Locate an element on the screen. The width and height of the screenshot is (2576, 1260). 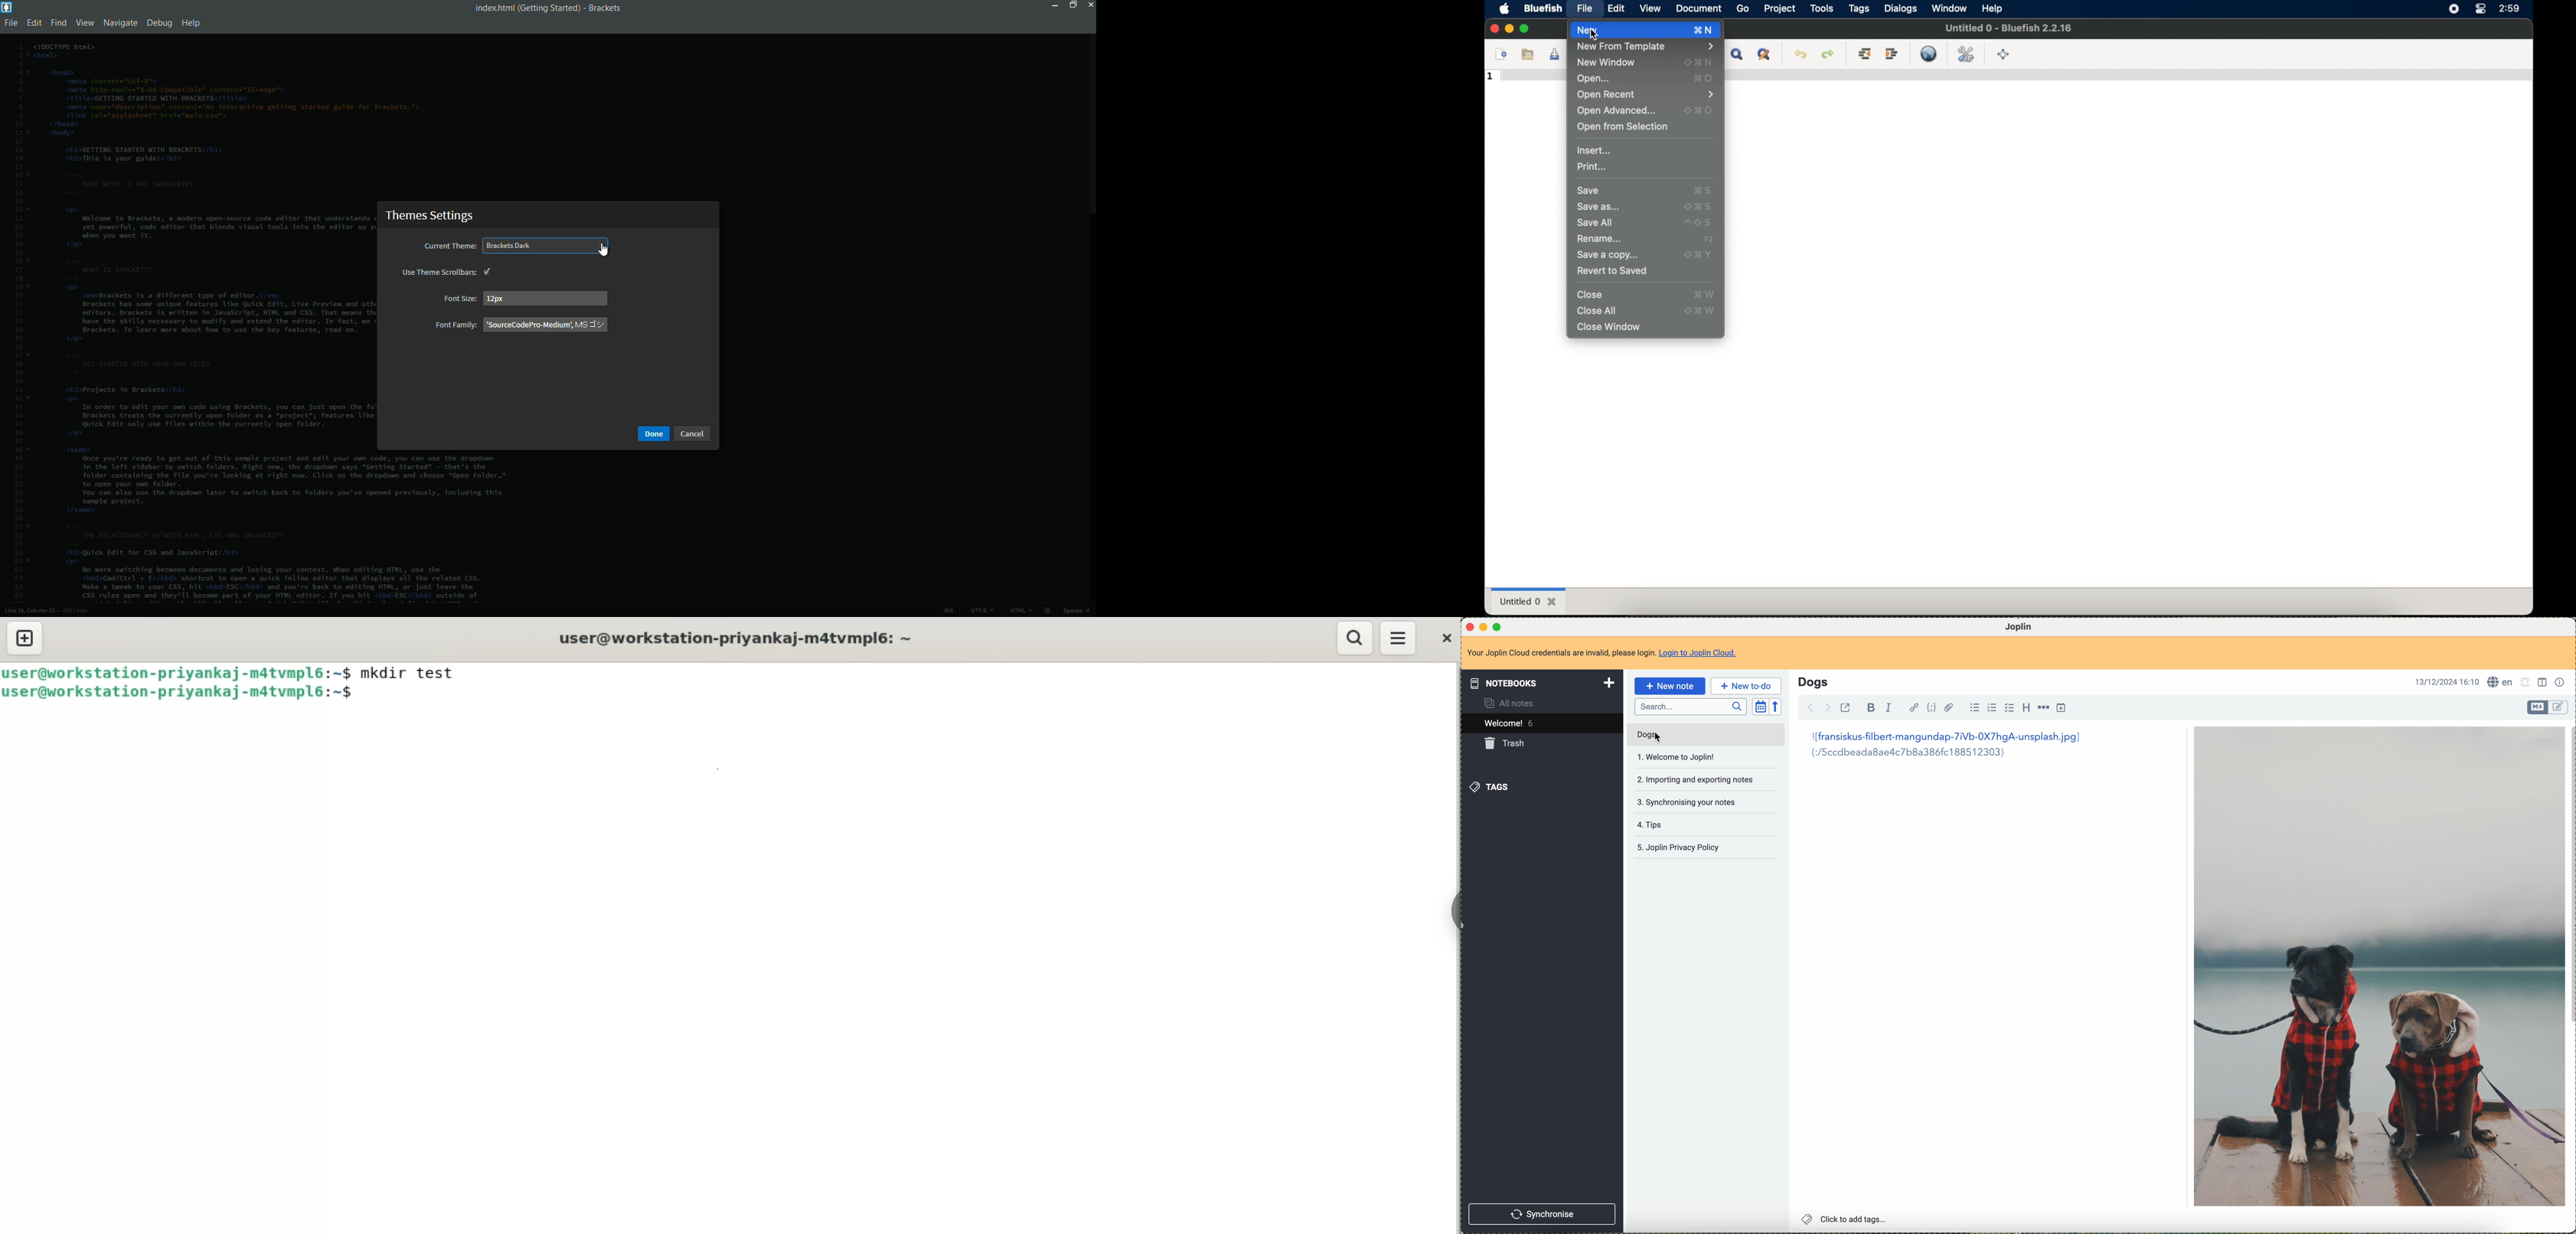
open file is located at coordinates (1527, 54).